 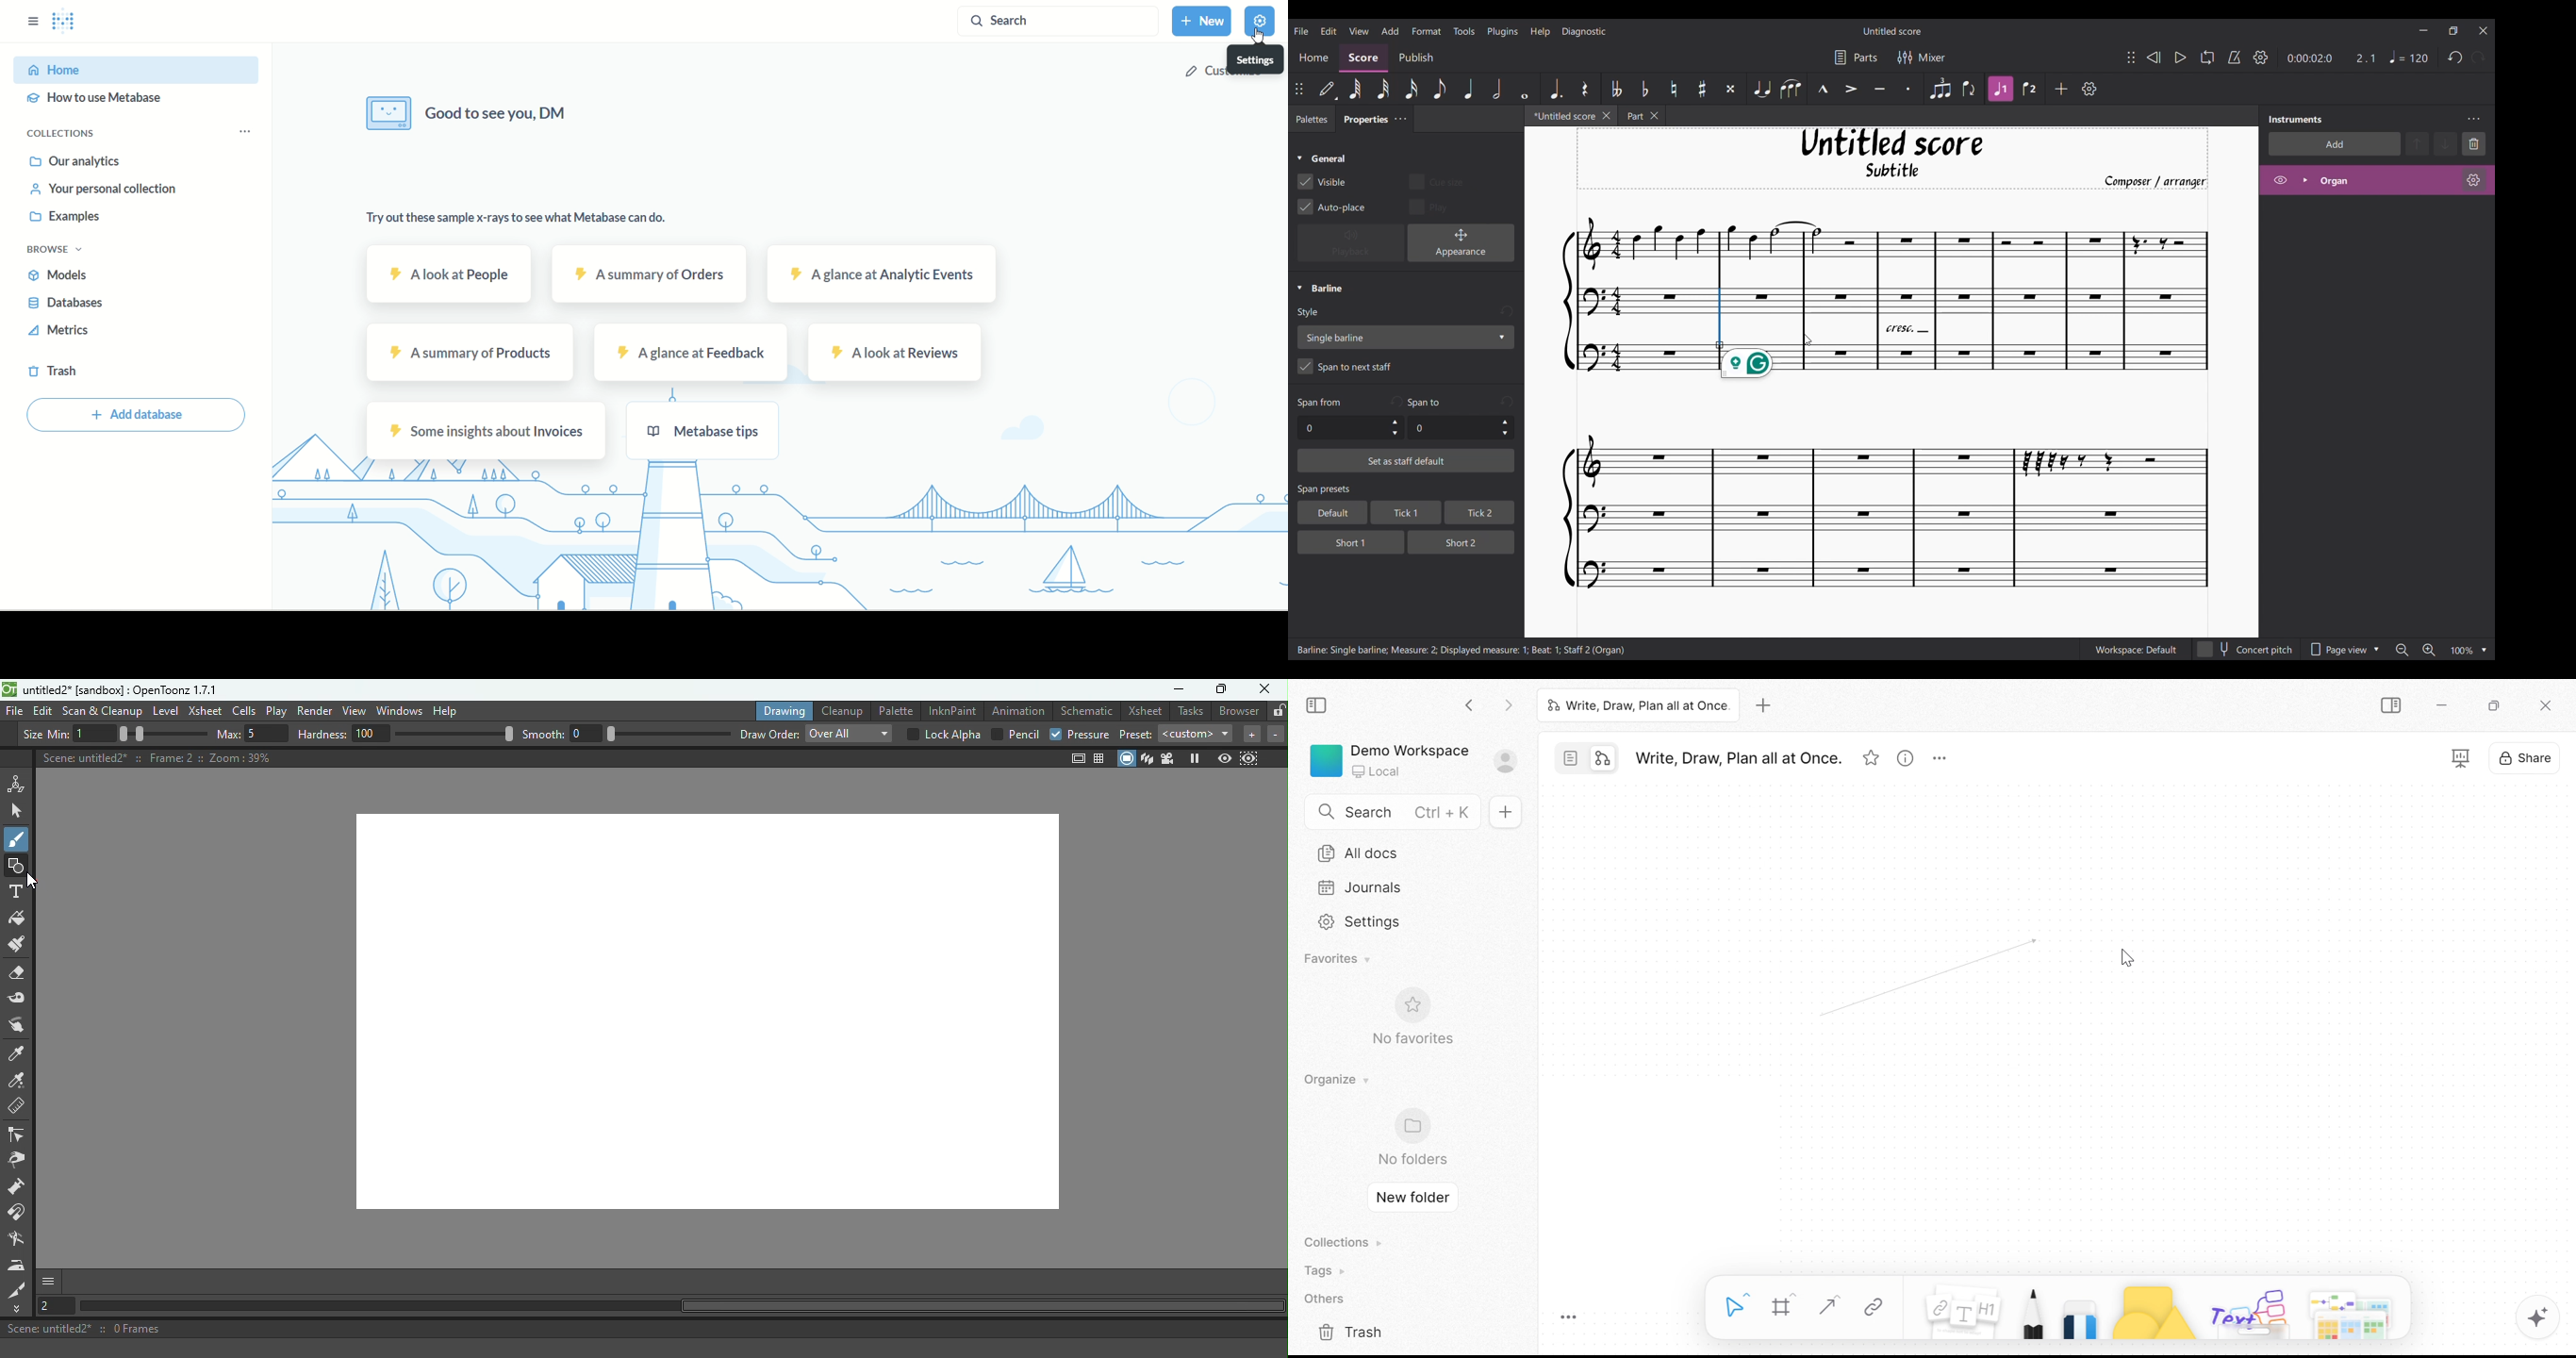 What do you see at coordinates (1922, 57) in the screenshot?
I see `Mixer settings` at bounding box center [1922, 57].